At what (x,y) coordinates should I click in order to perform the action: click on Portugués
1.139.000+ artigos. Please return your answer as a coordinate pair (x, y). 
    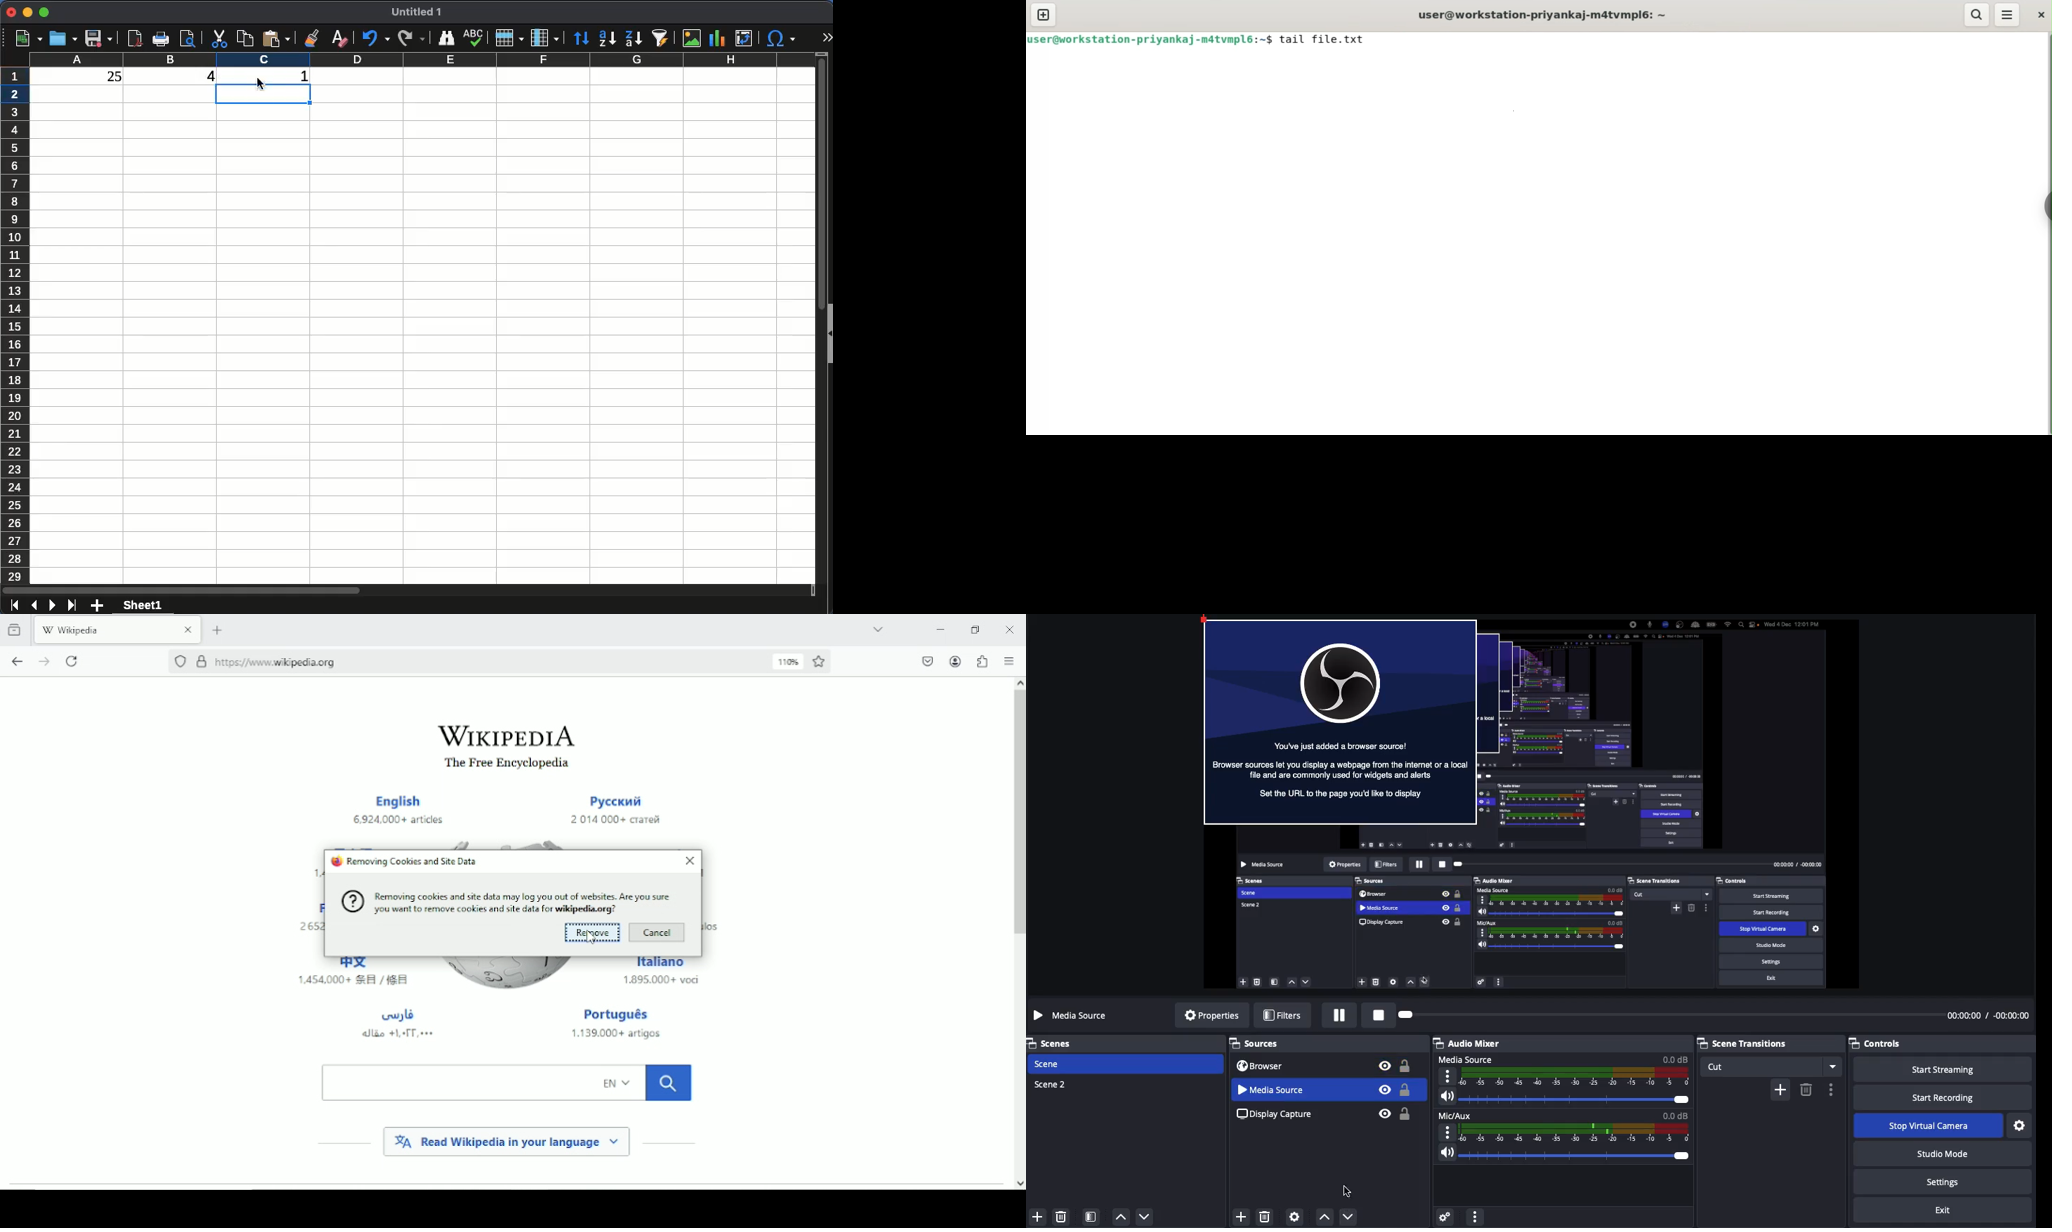
    Looking at the image, I should click on (623, 1026).